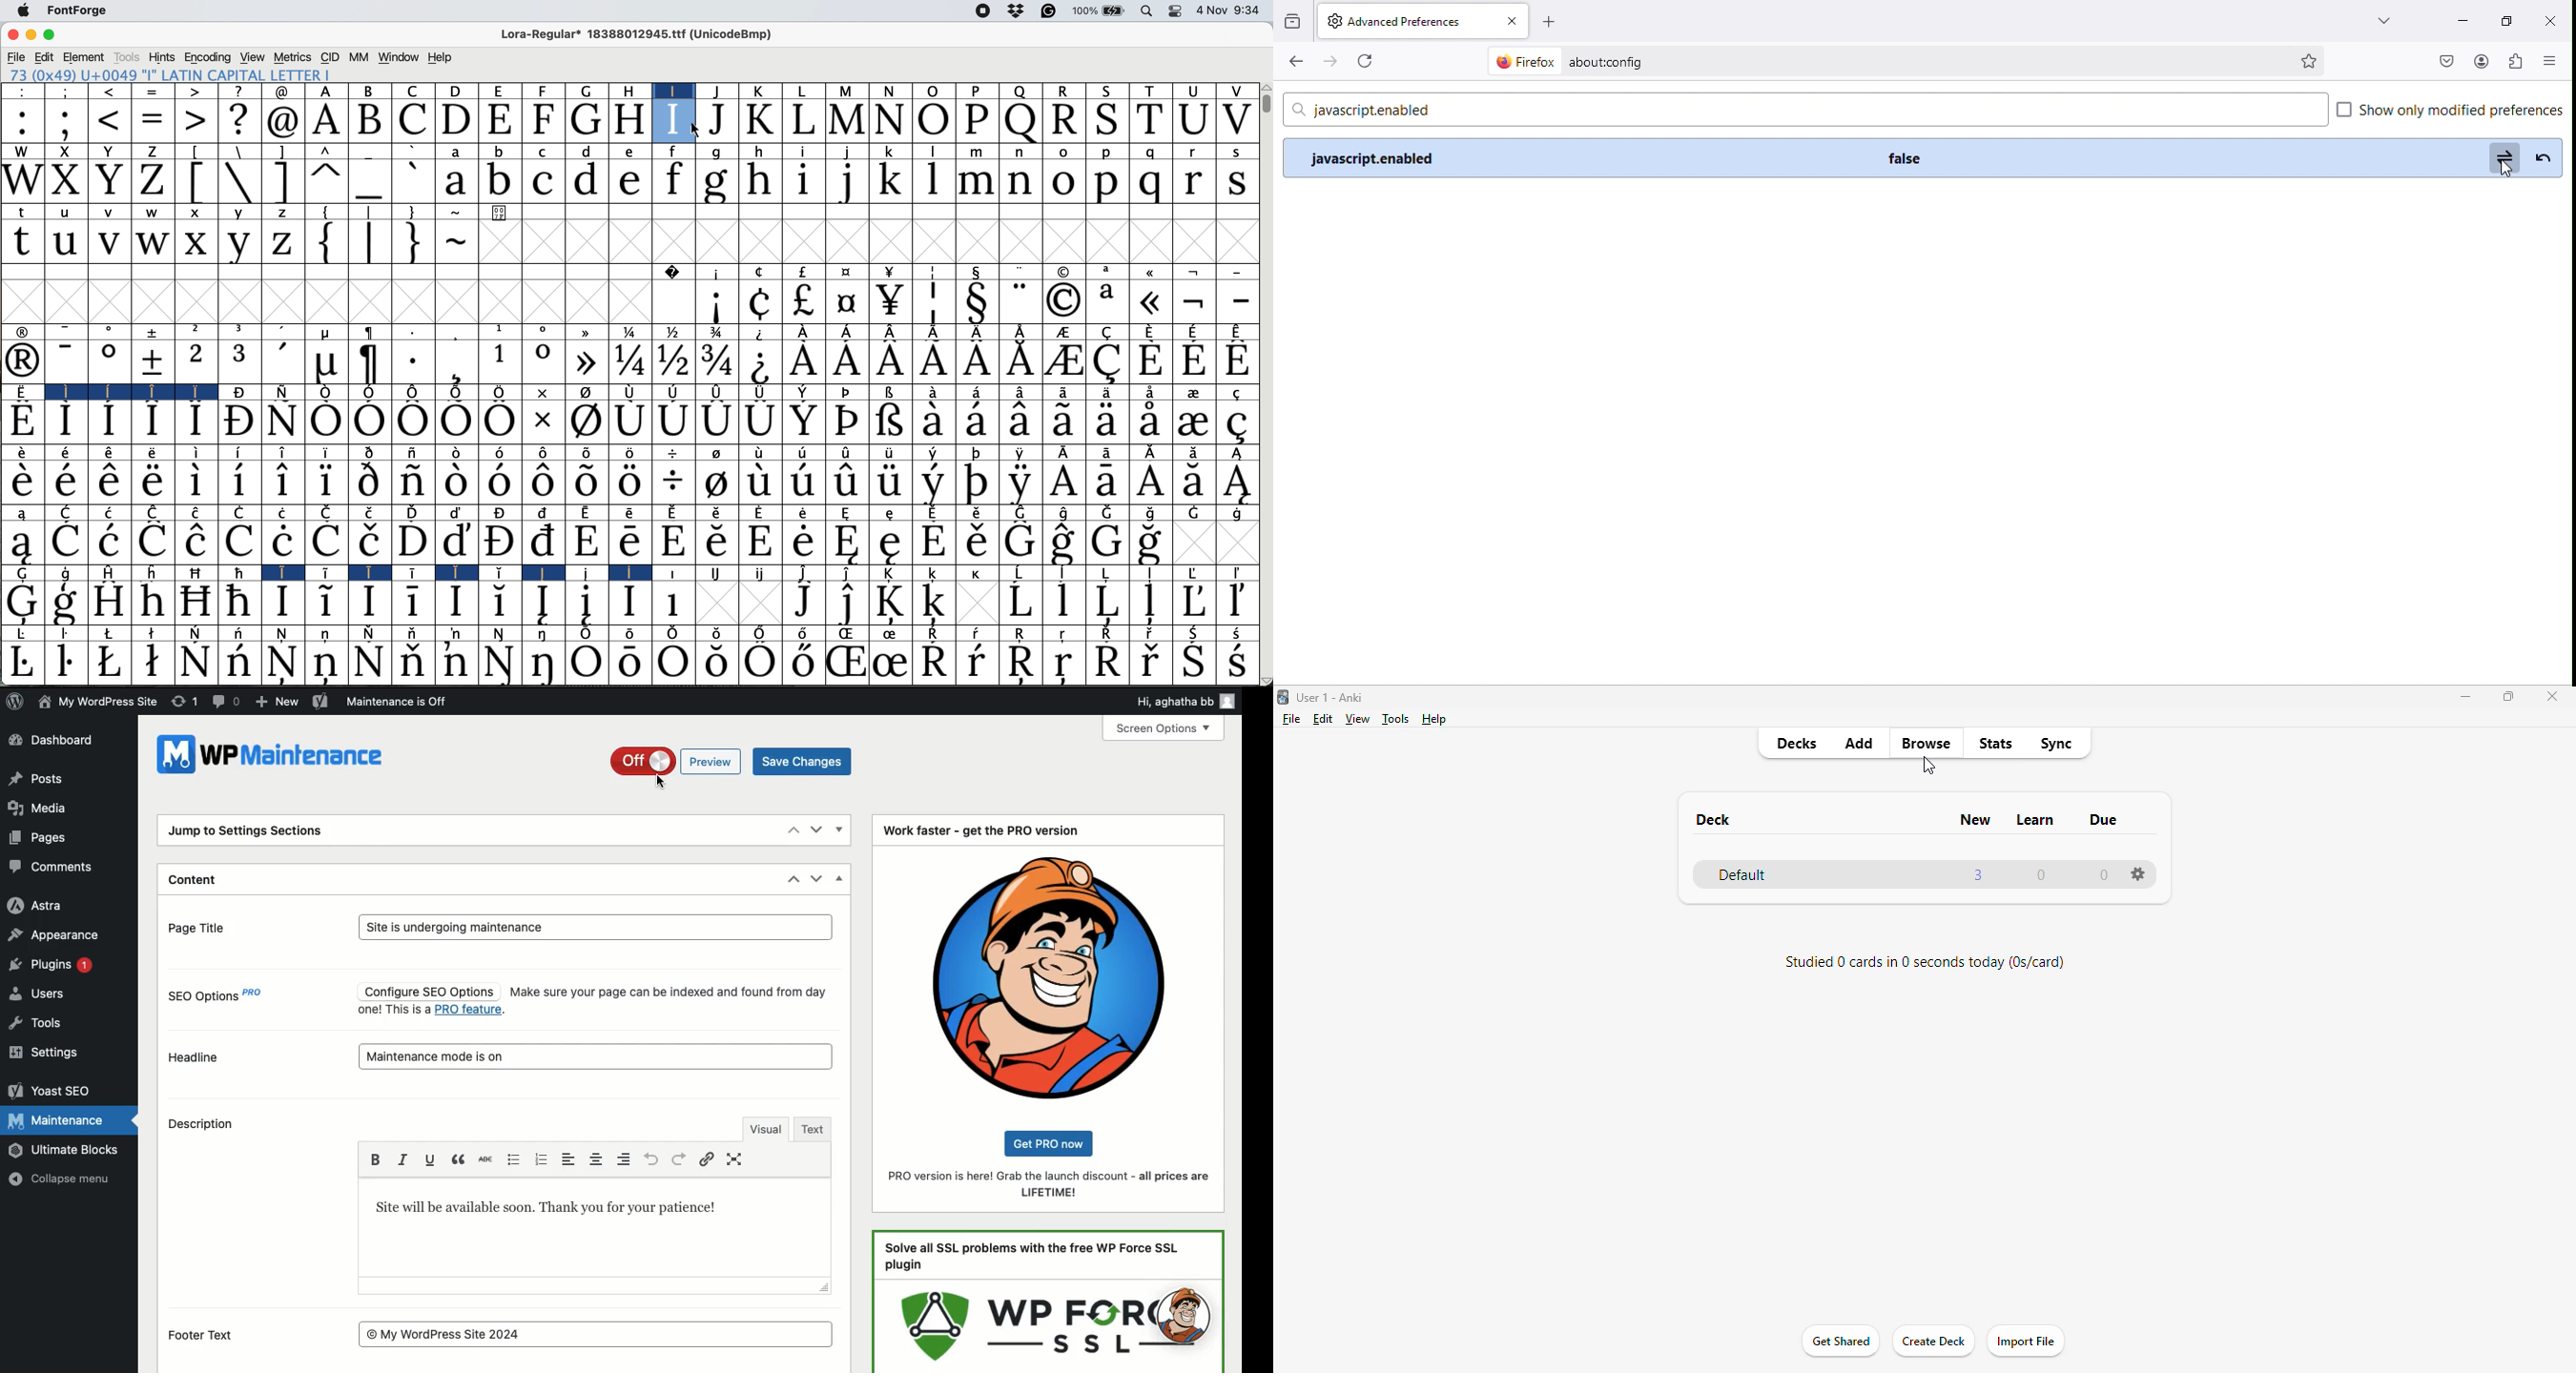  I want to click on Symbol, so click(891, 601).